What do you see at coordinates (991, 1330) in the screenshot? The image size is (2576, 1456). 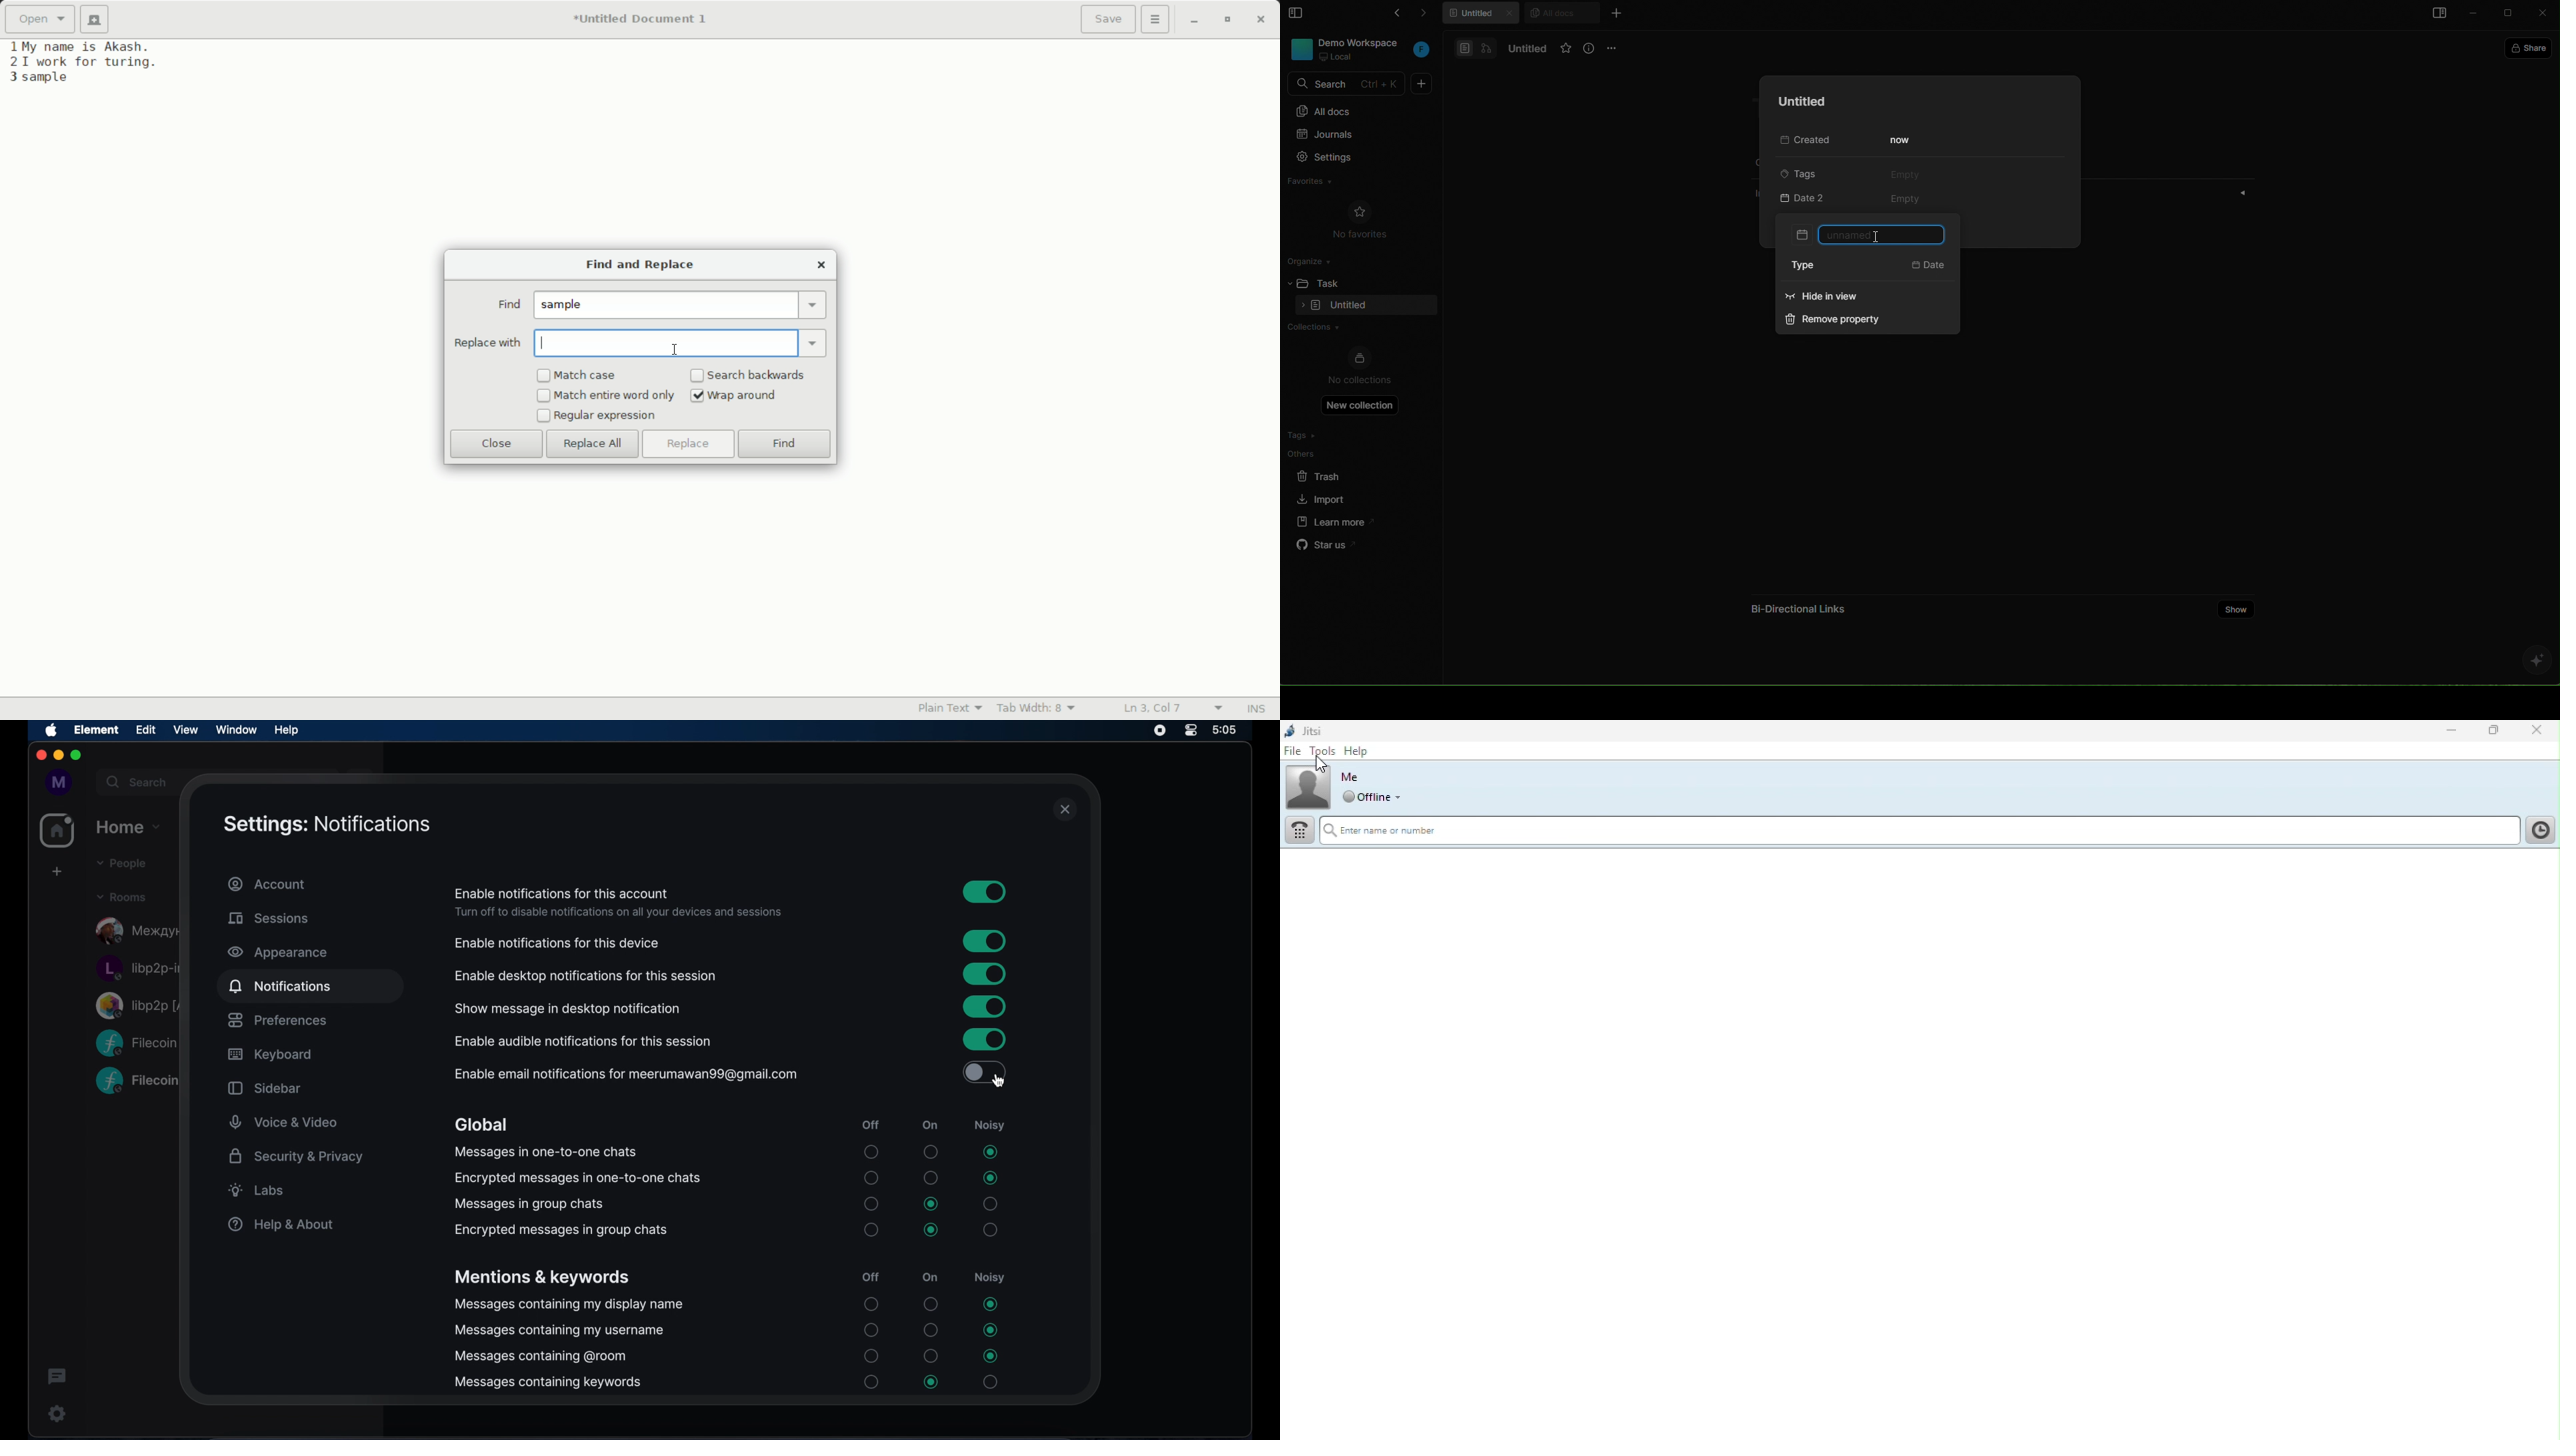 I see `radio button` at bounding box center [991, 1330].